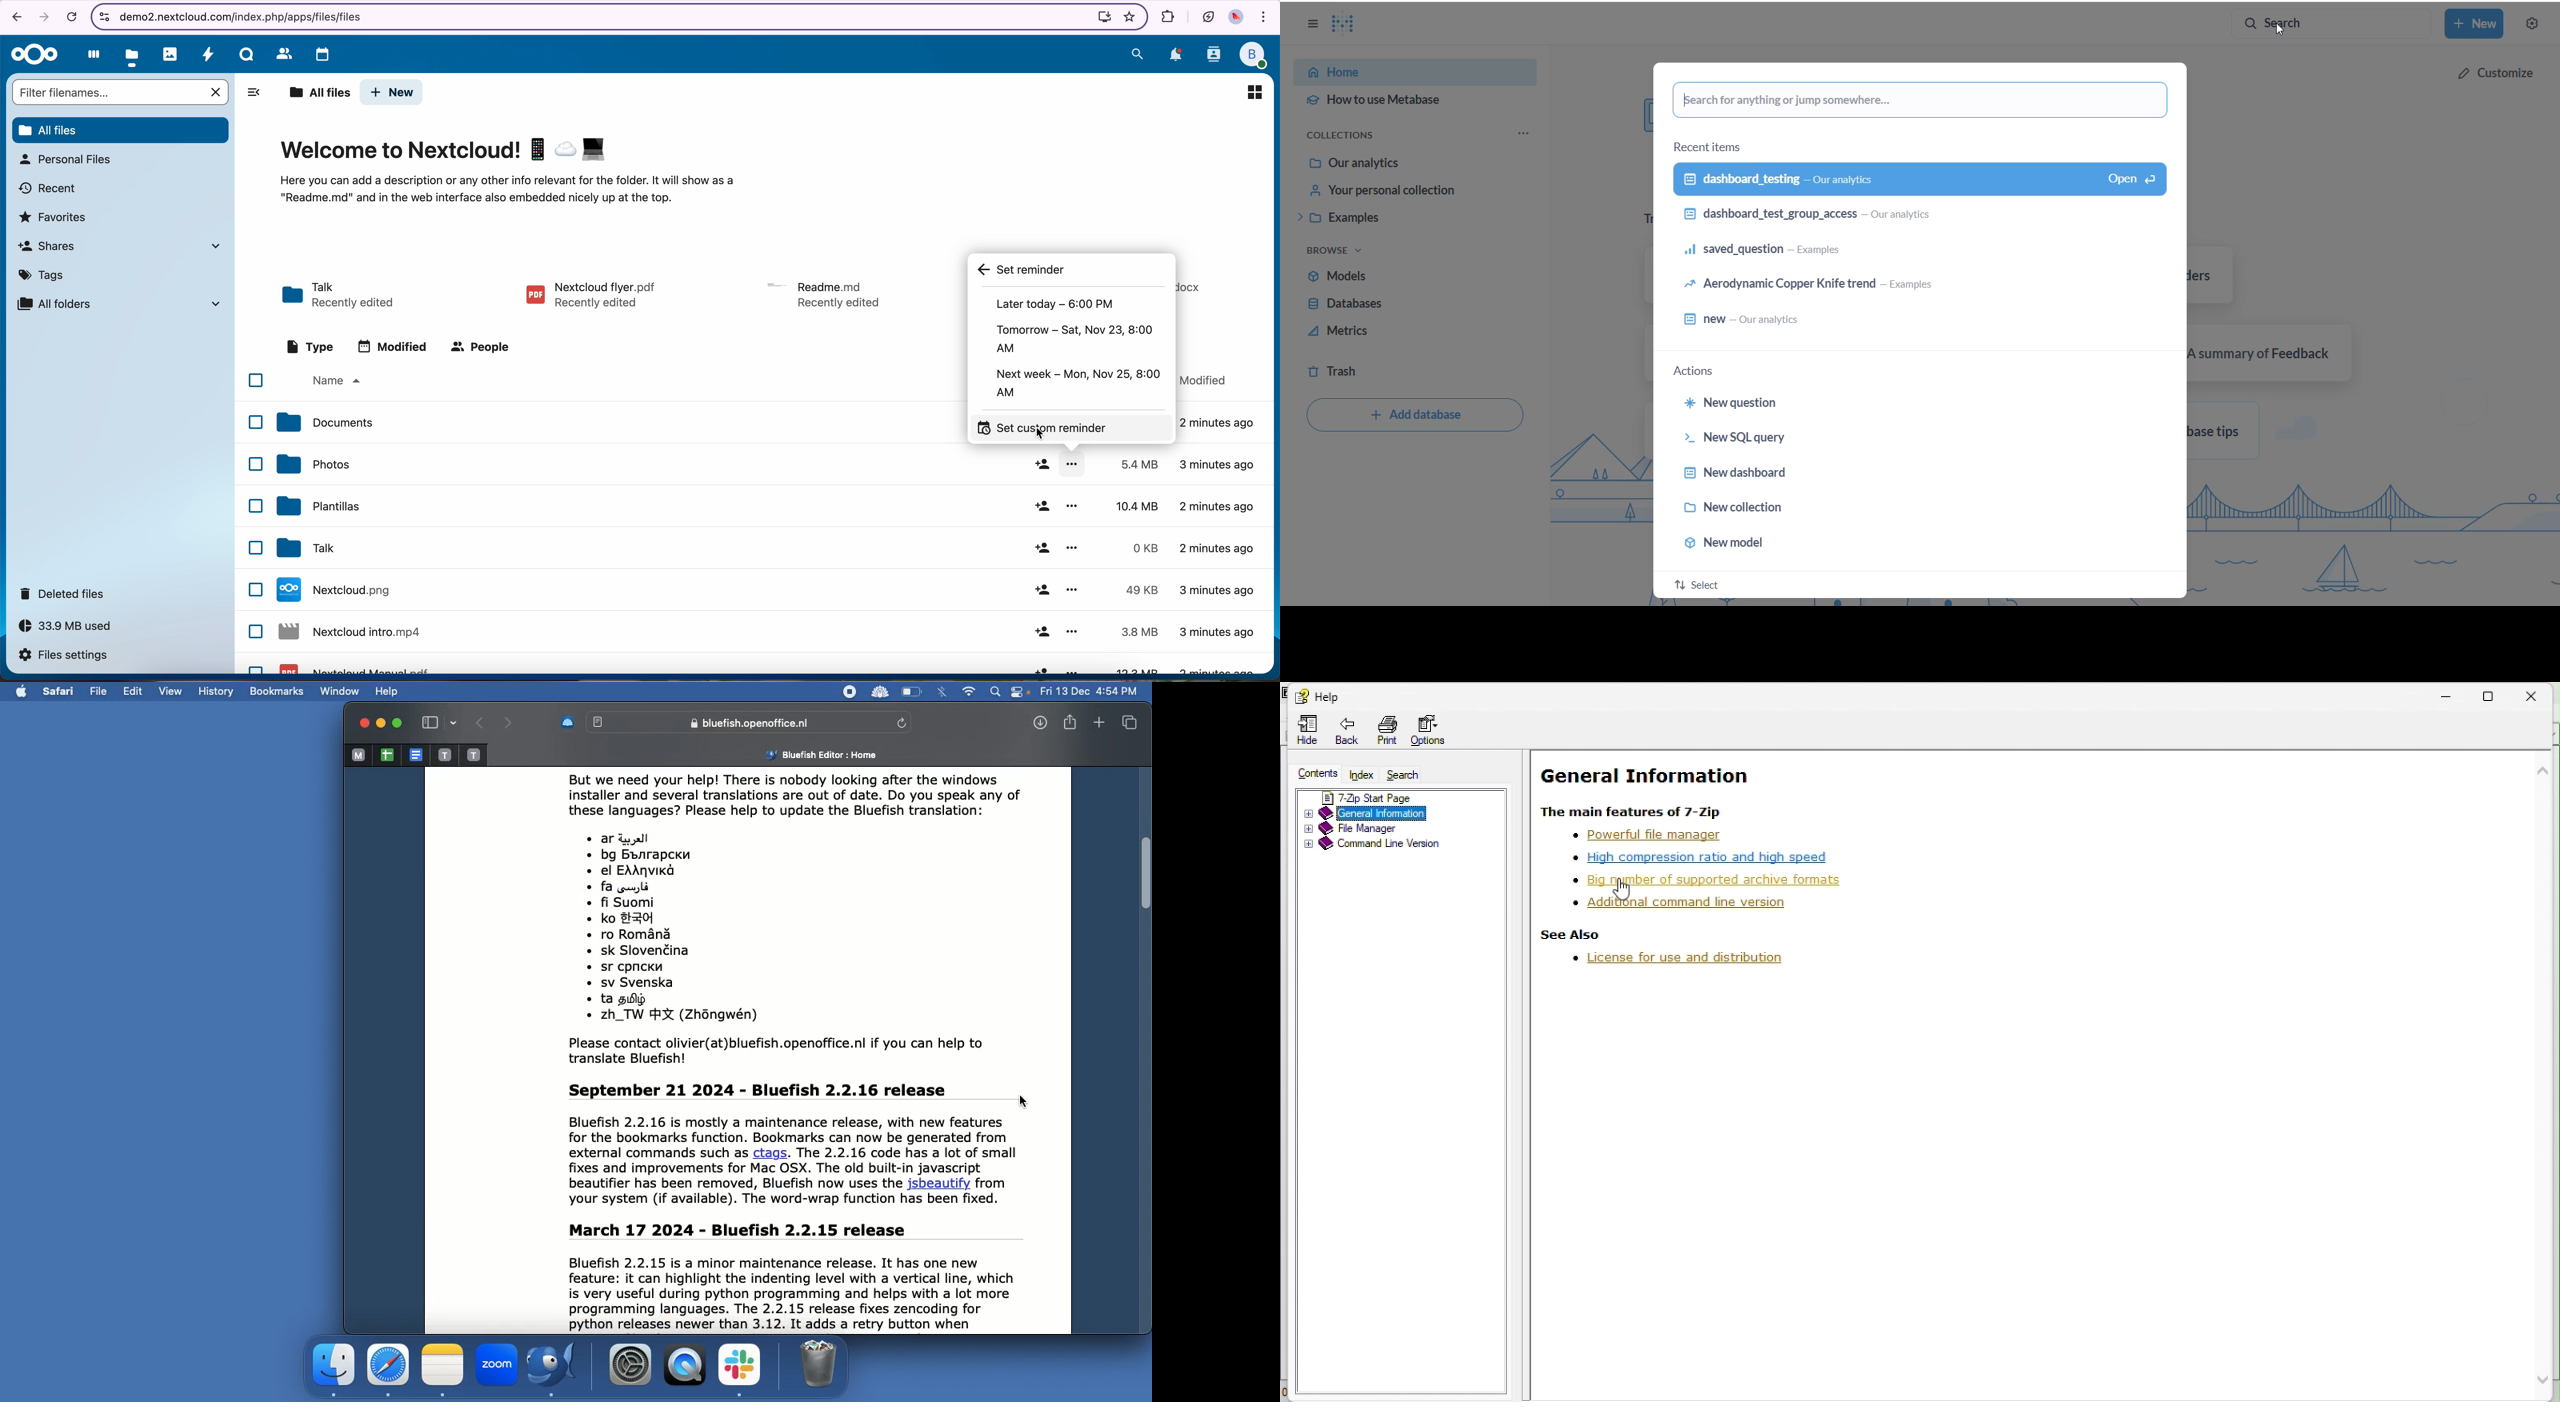  Describe the element at coordinates (630, 1364) in the screenshot. I see `Settings` at that location.